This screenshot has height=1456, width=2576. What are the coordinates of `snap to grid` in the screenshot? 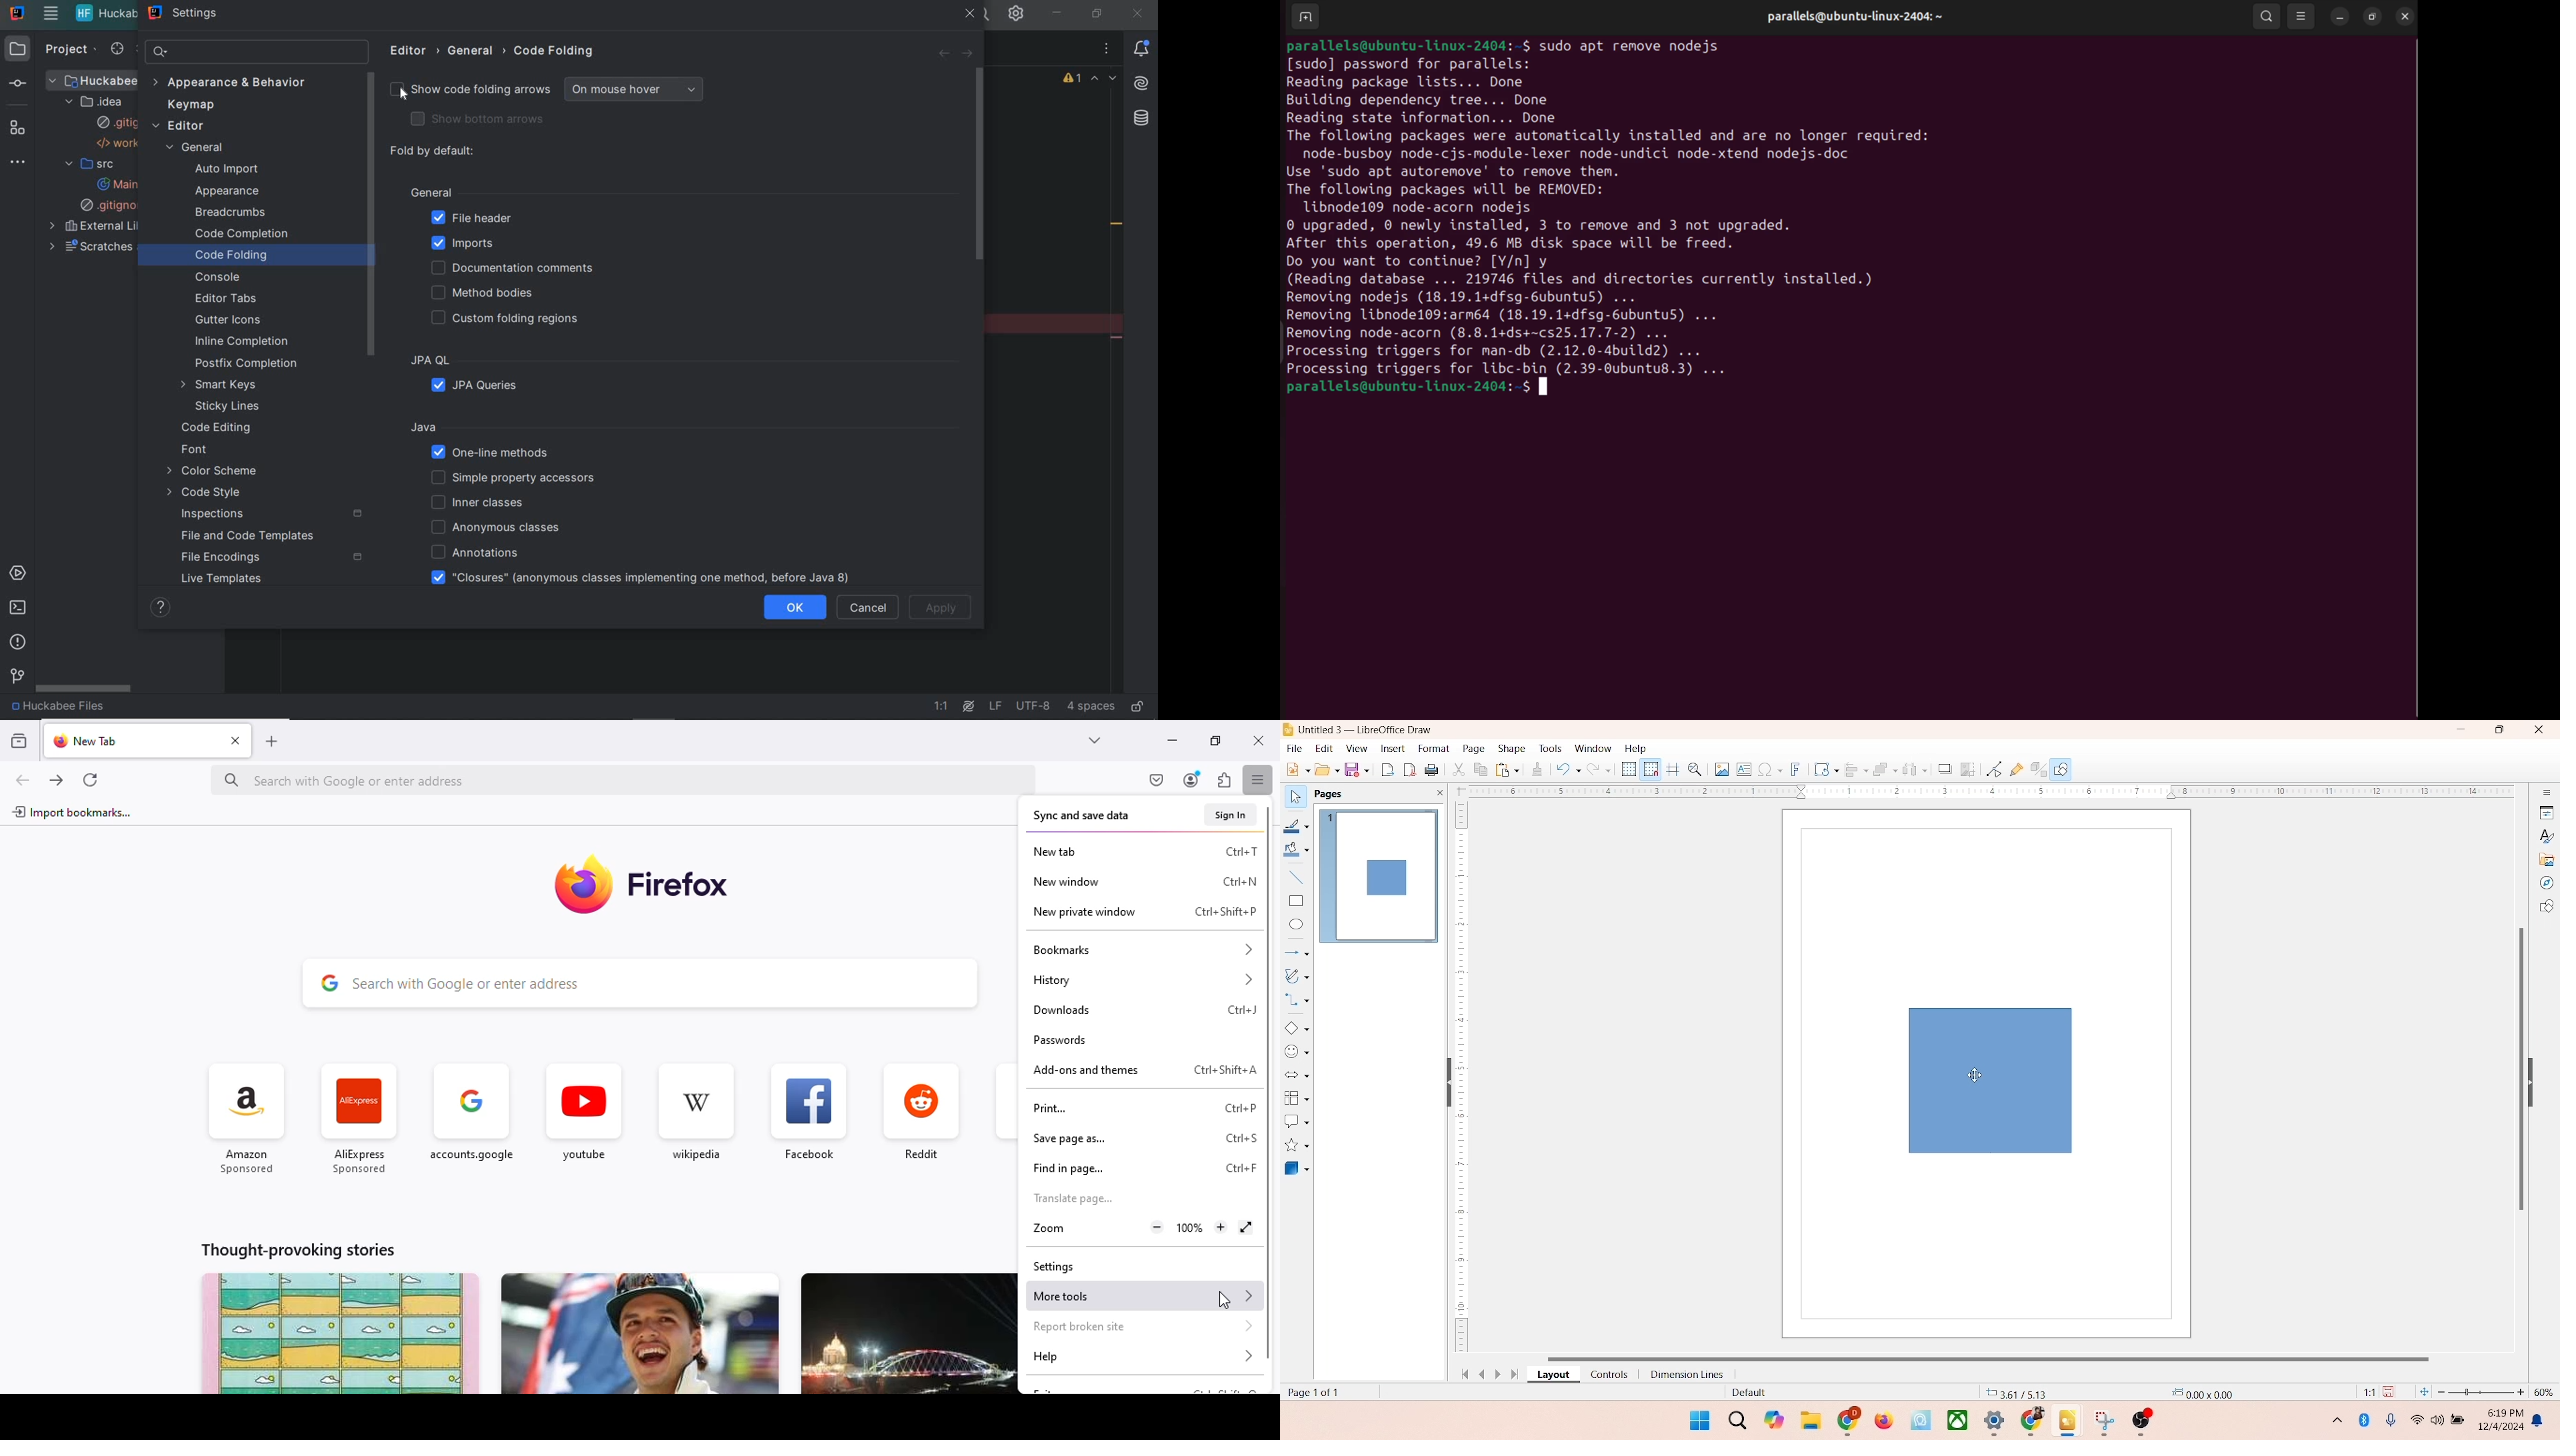 It's located at (1648, 769).